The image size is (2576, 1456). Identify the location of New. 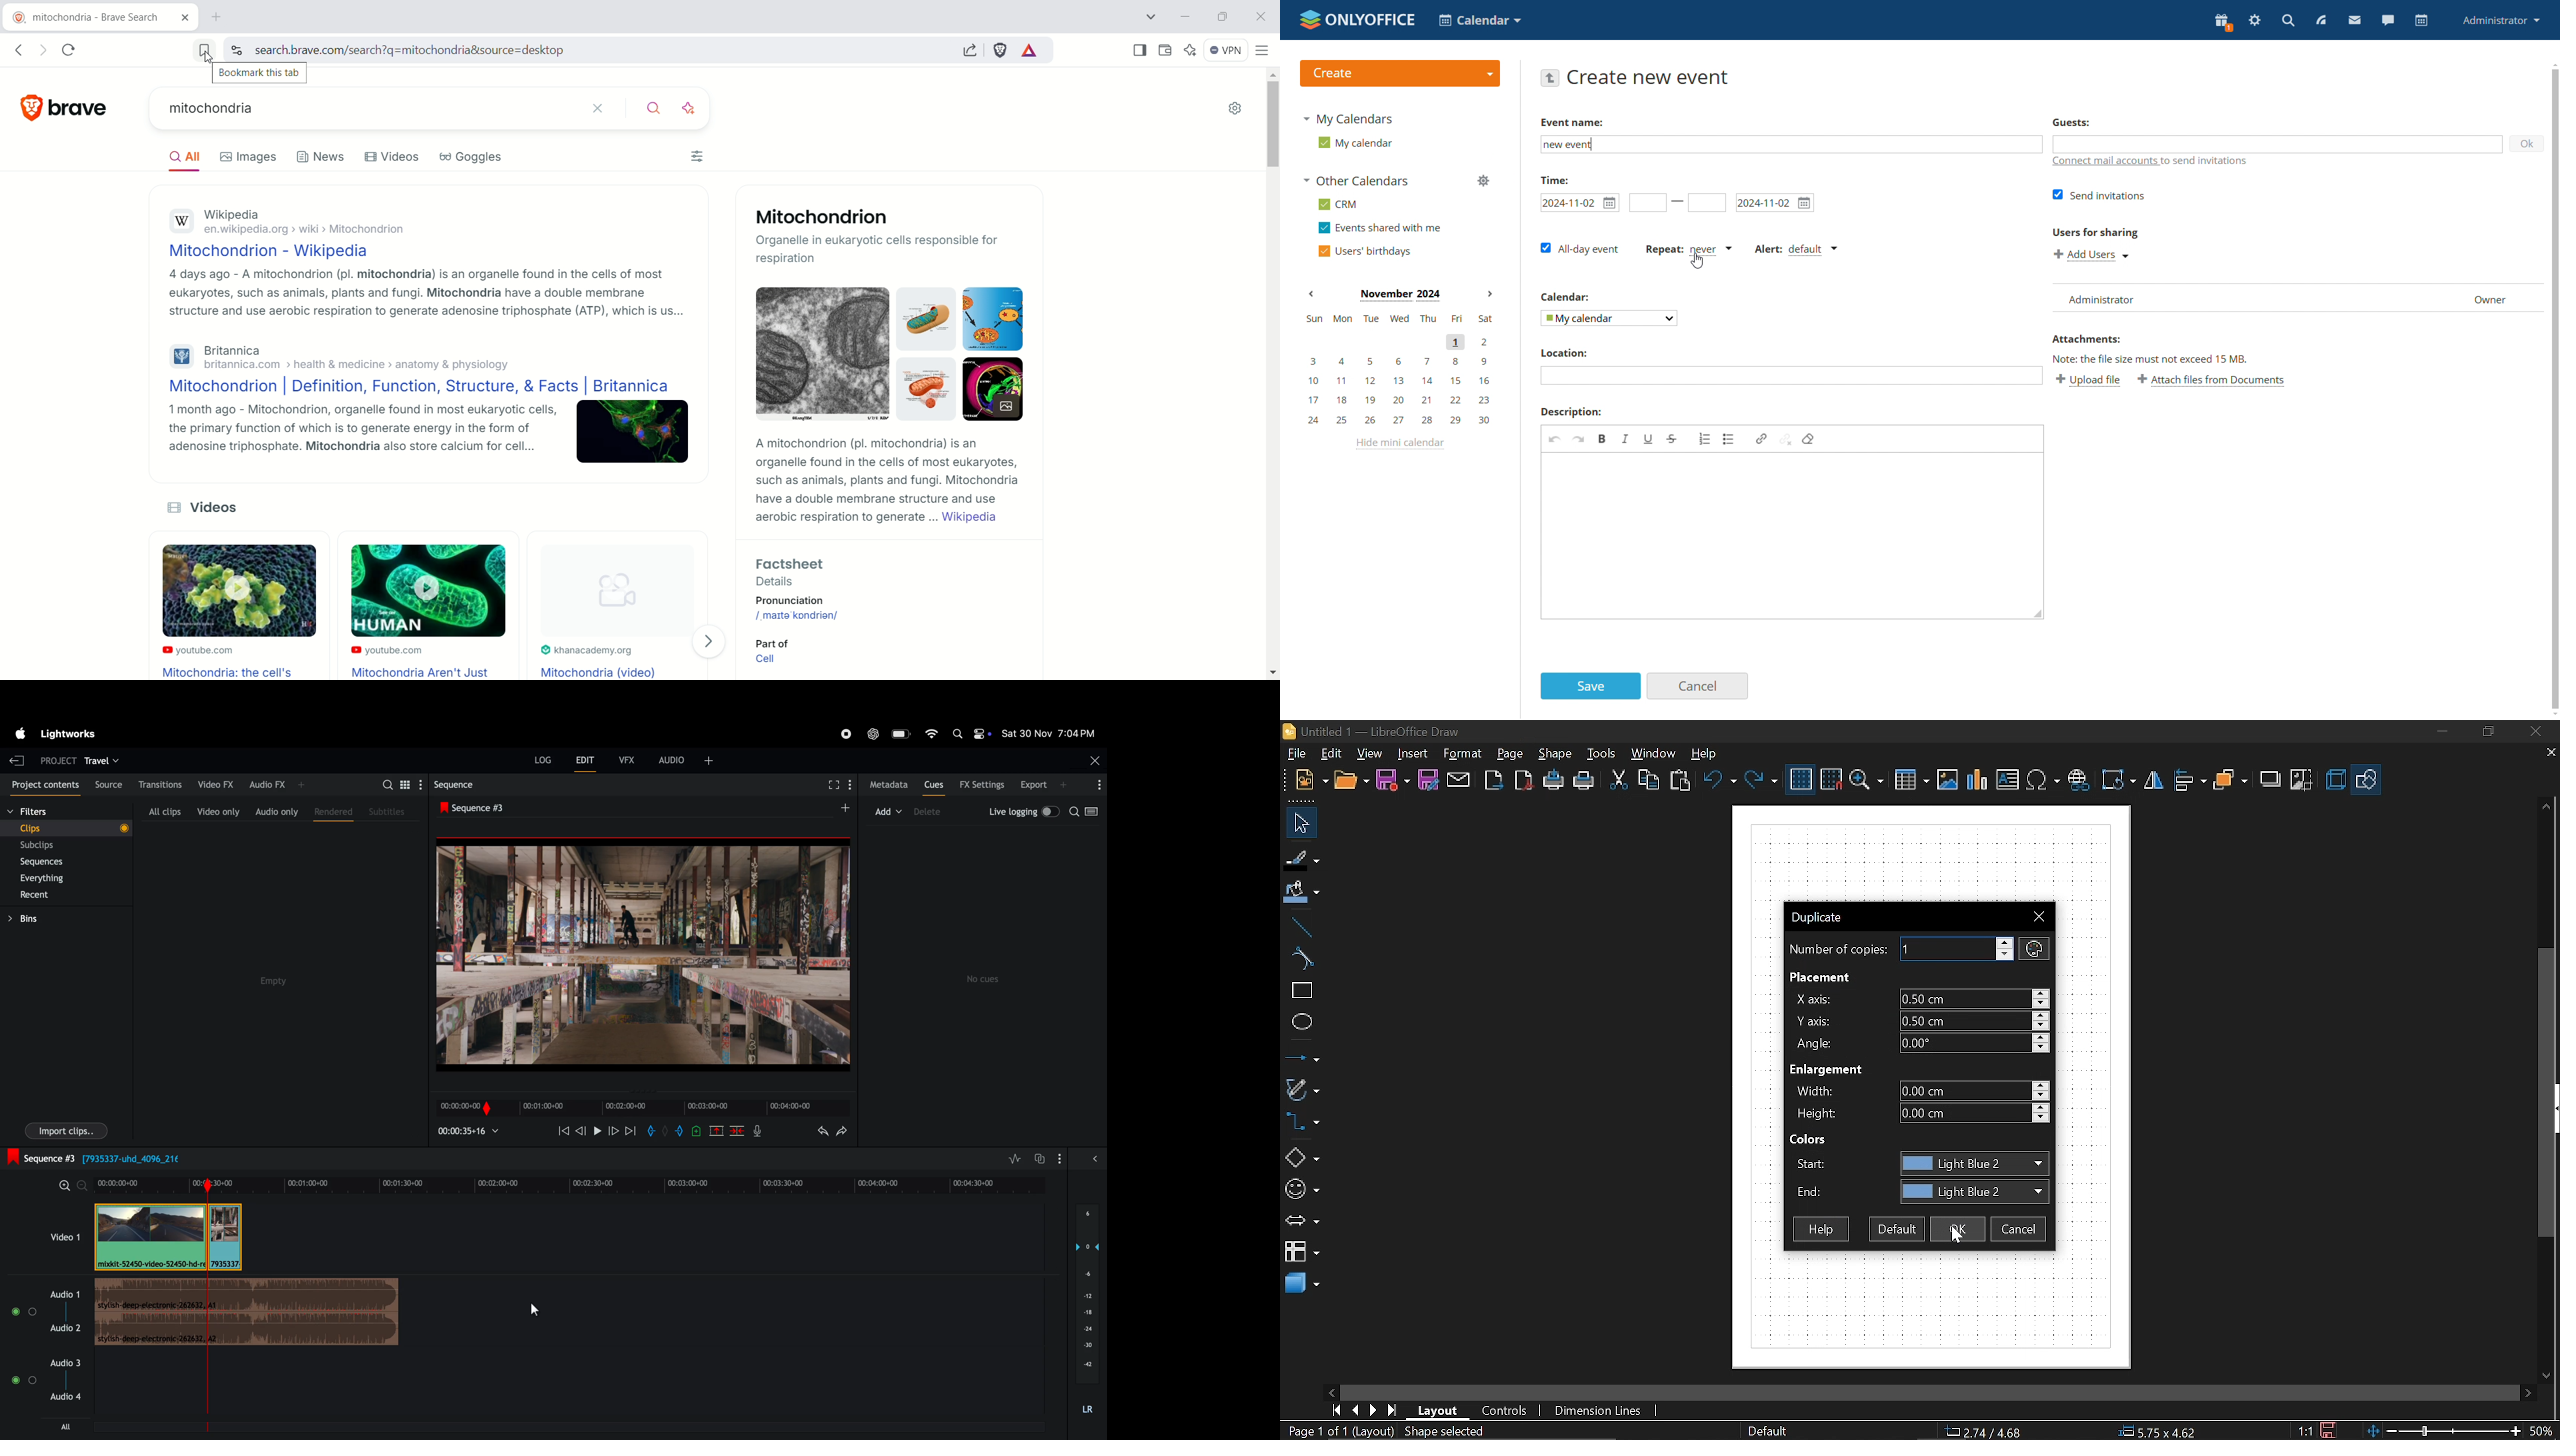
(1312, 782).